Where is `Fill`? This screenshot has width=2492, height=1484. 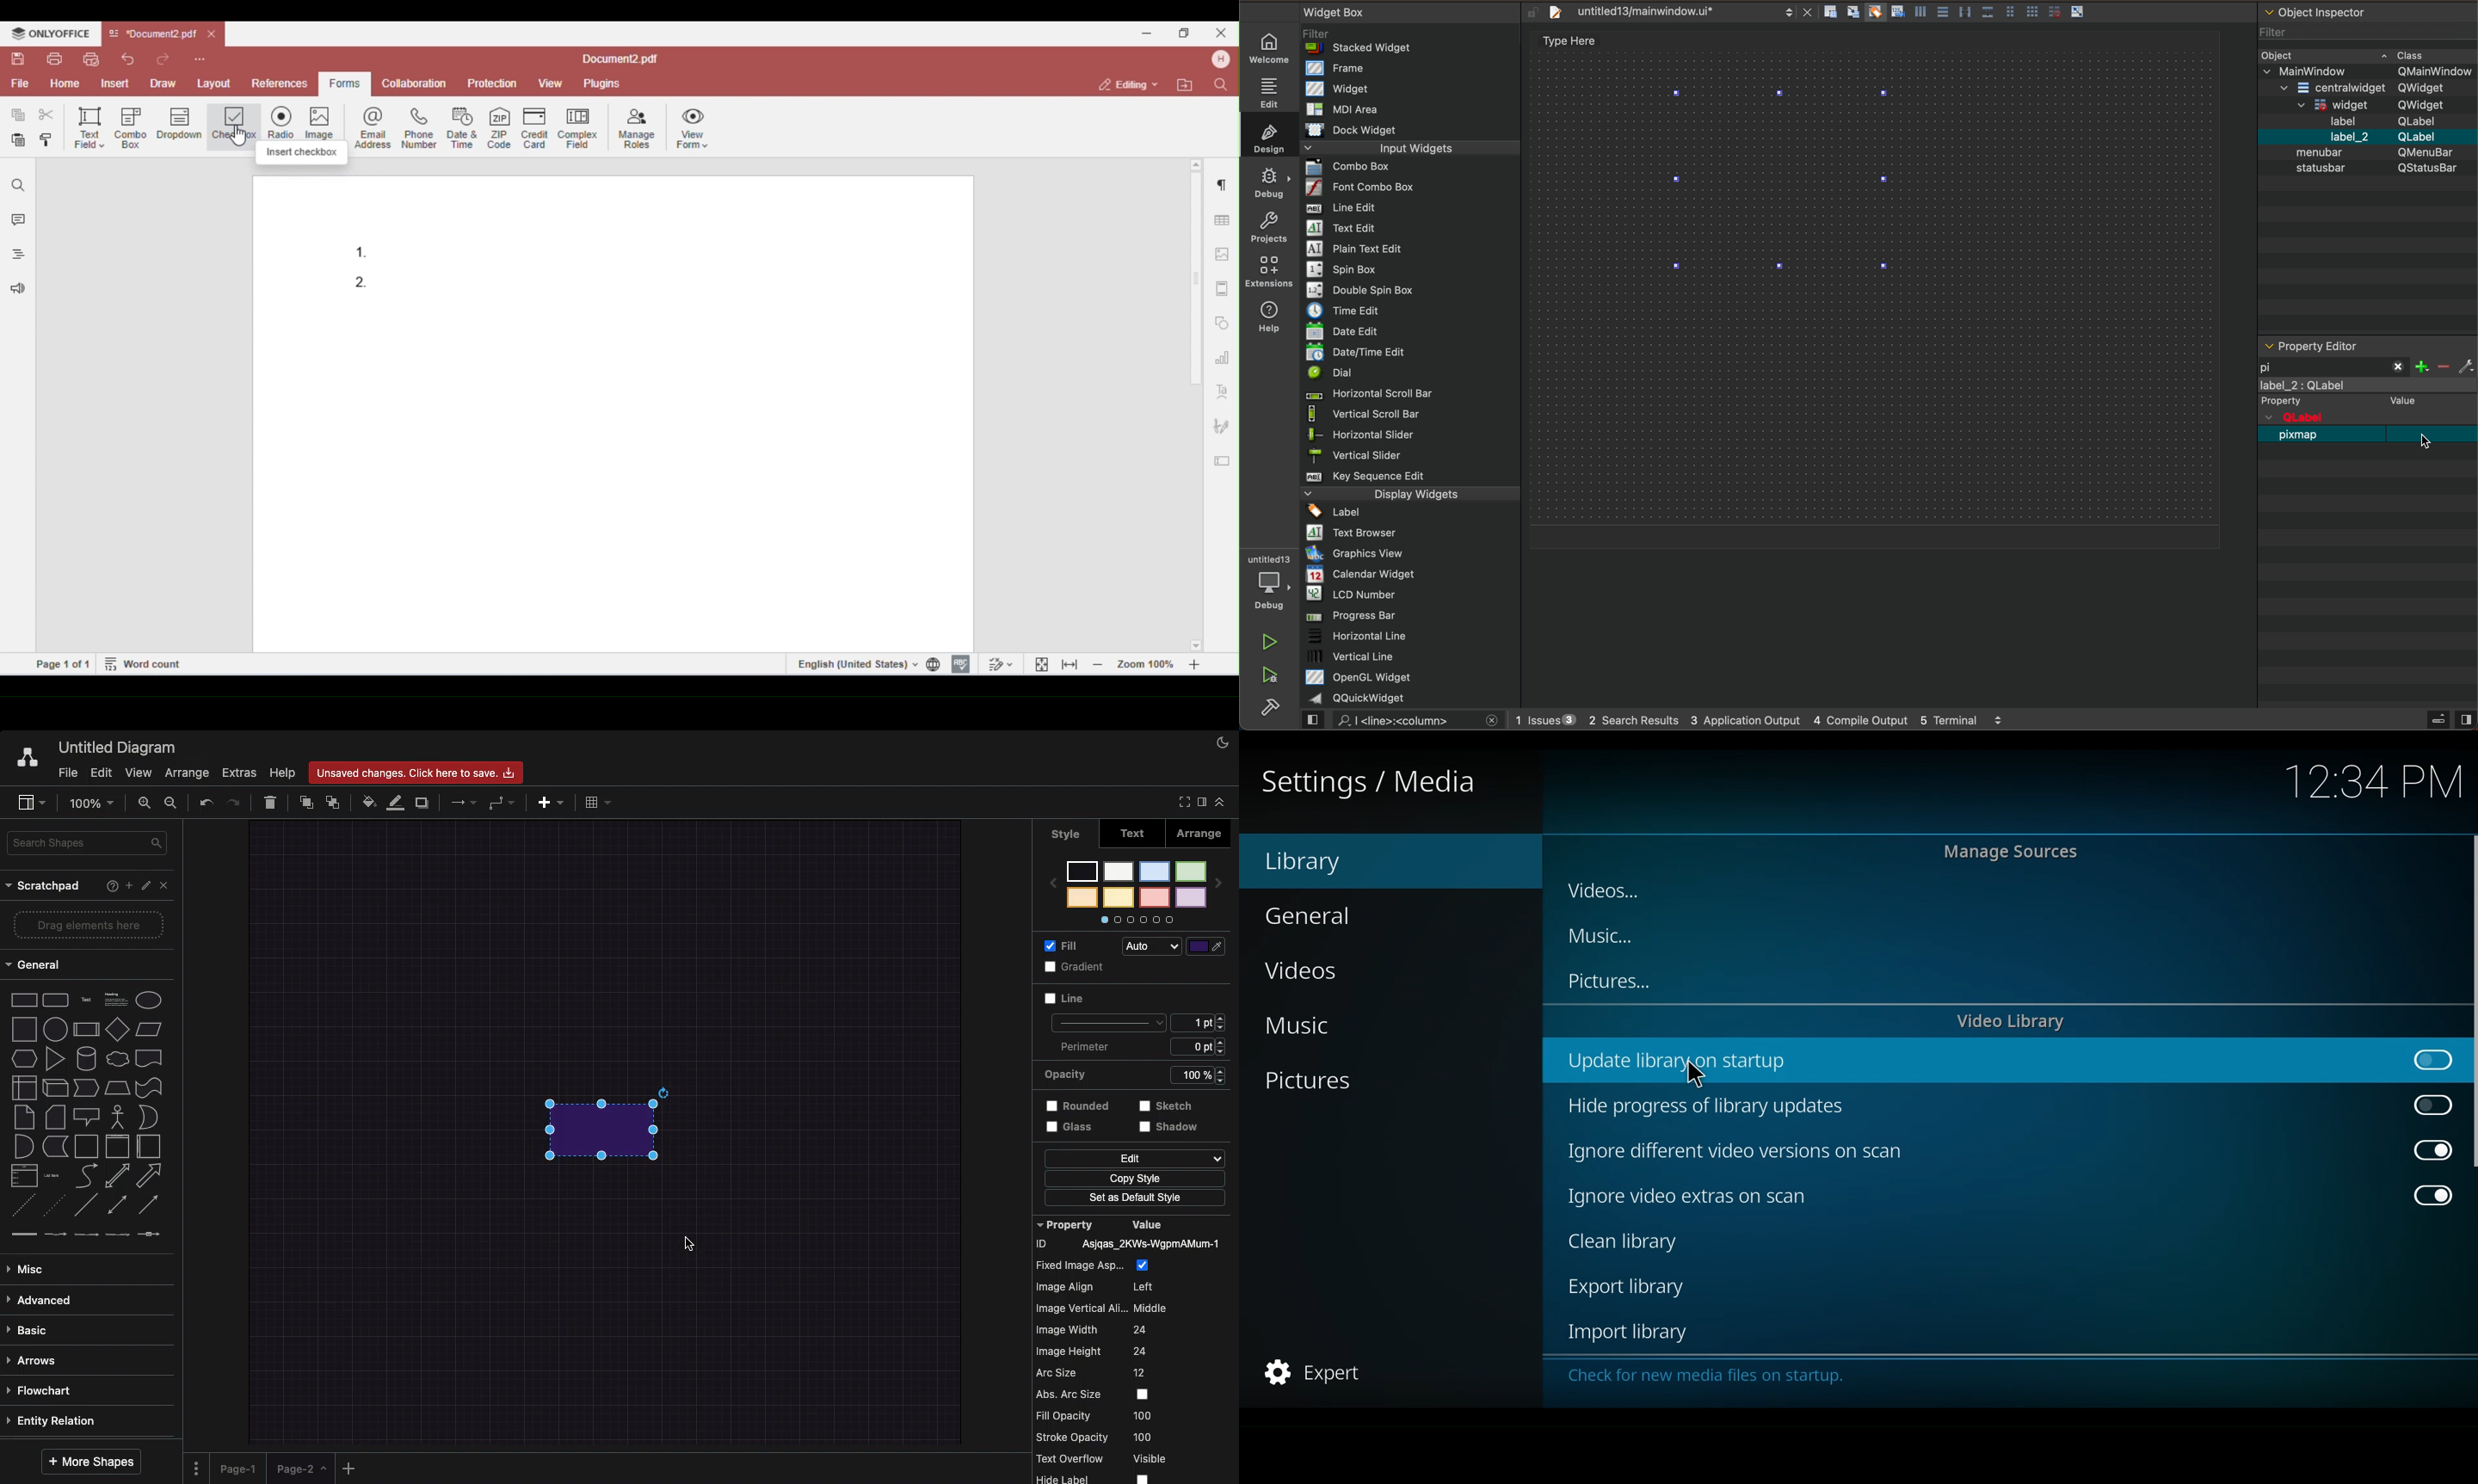 Fill is located at coordinates (1065, 945).